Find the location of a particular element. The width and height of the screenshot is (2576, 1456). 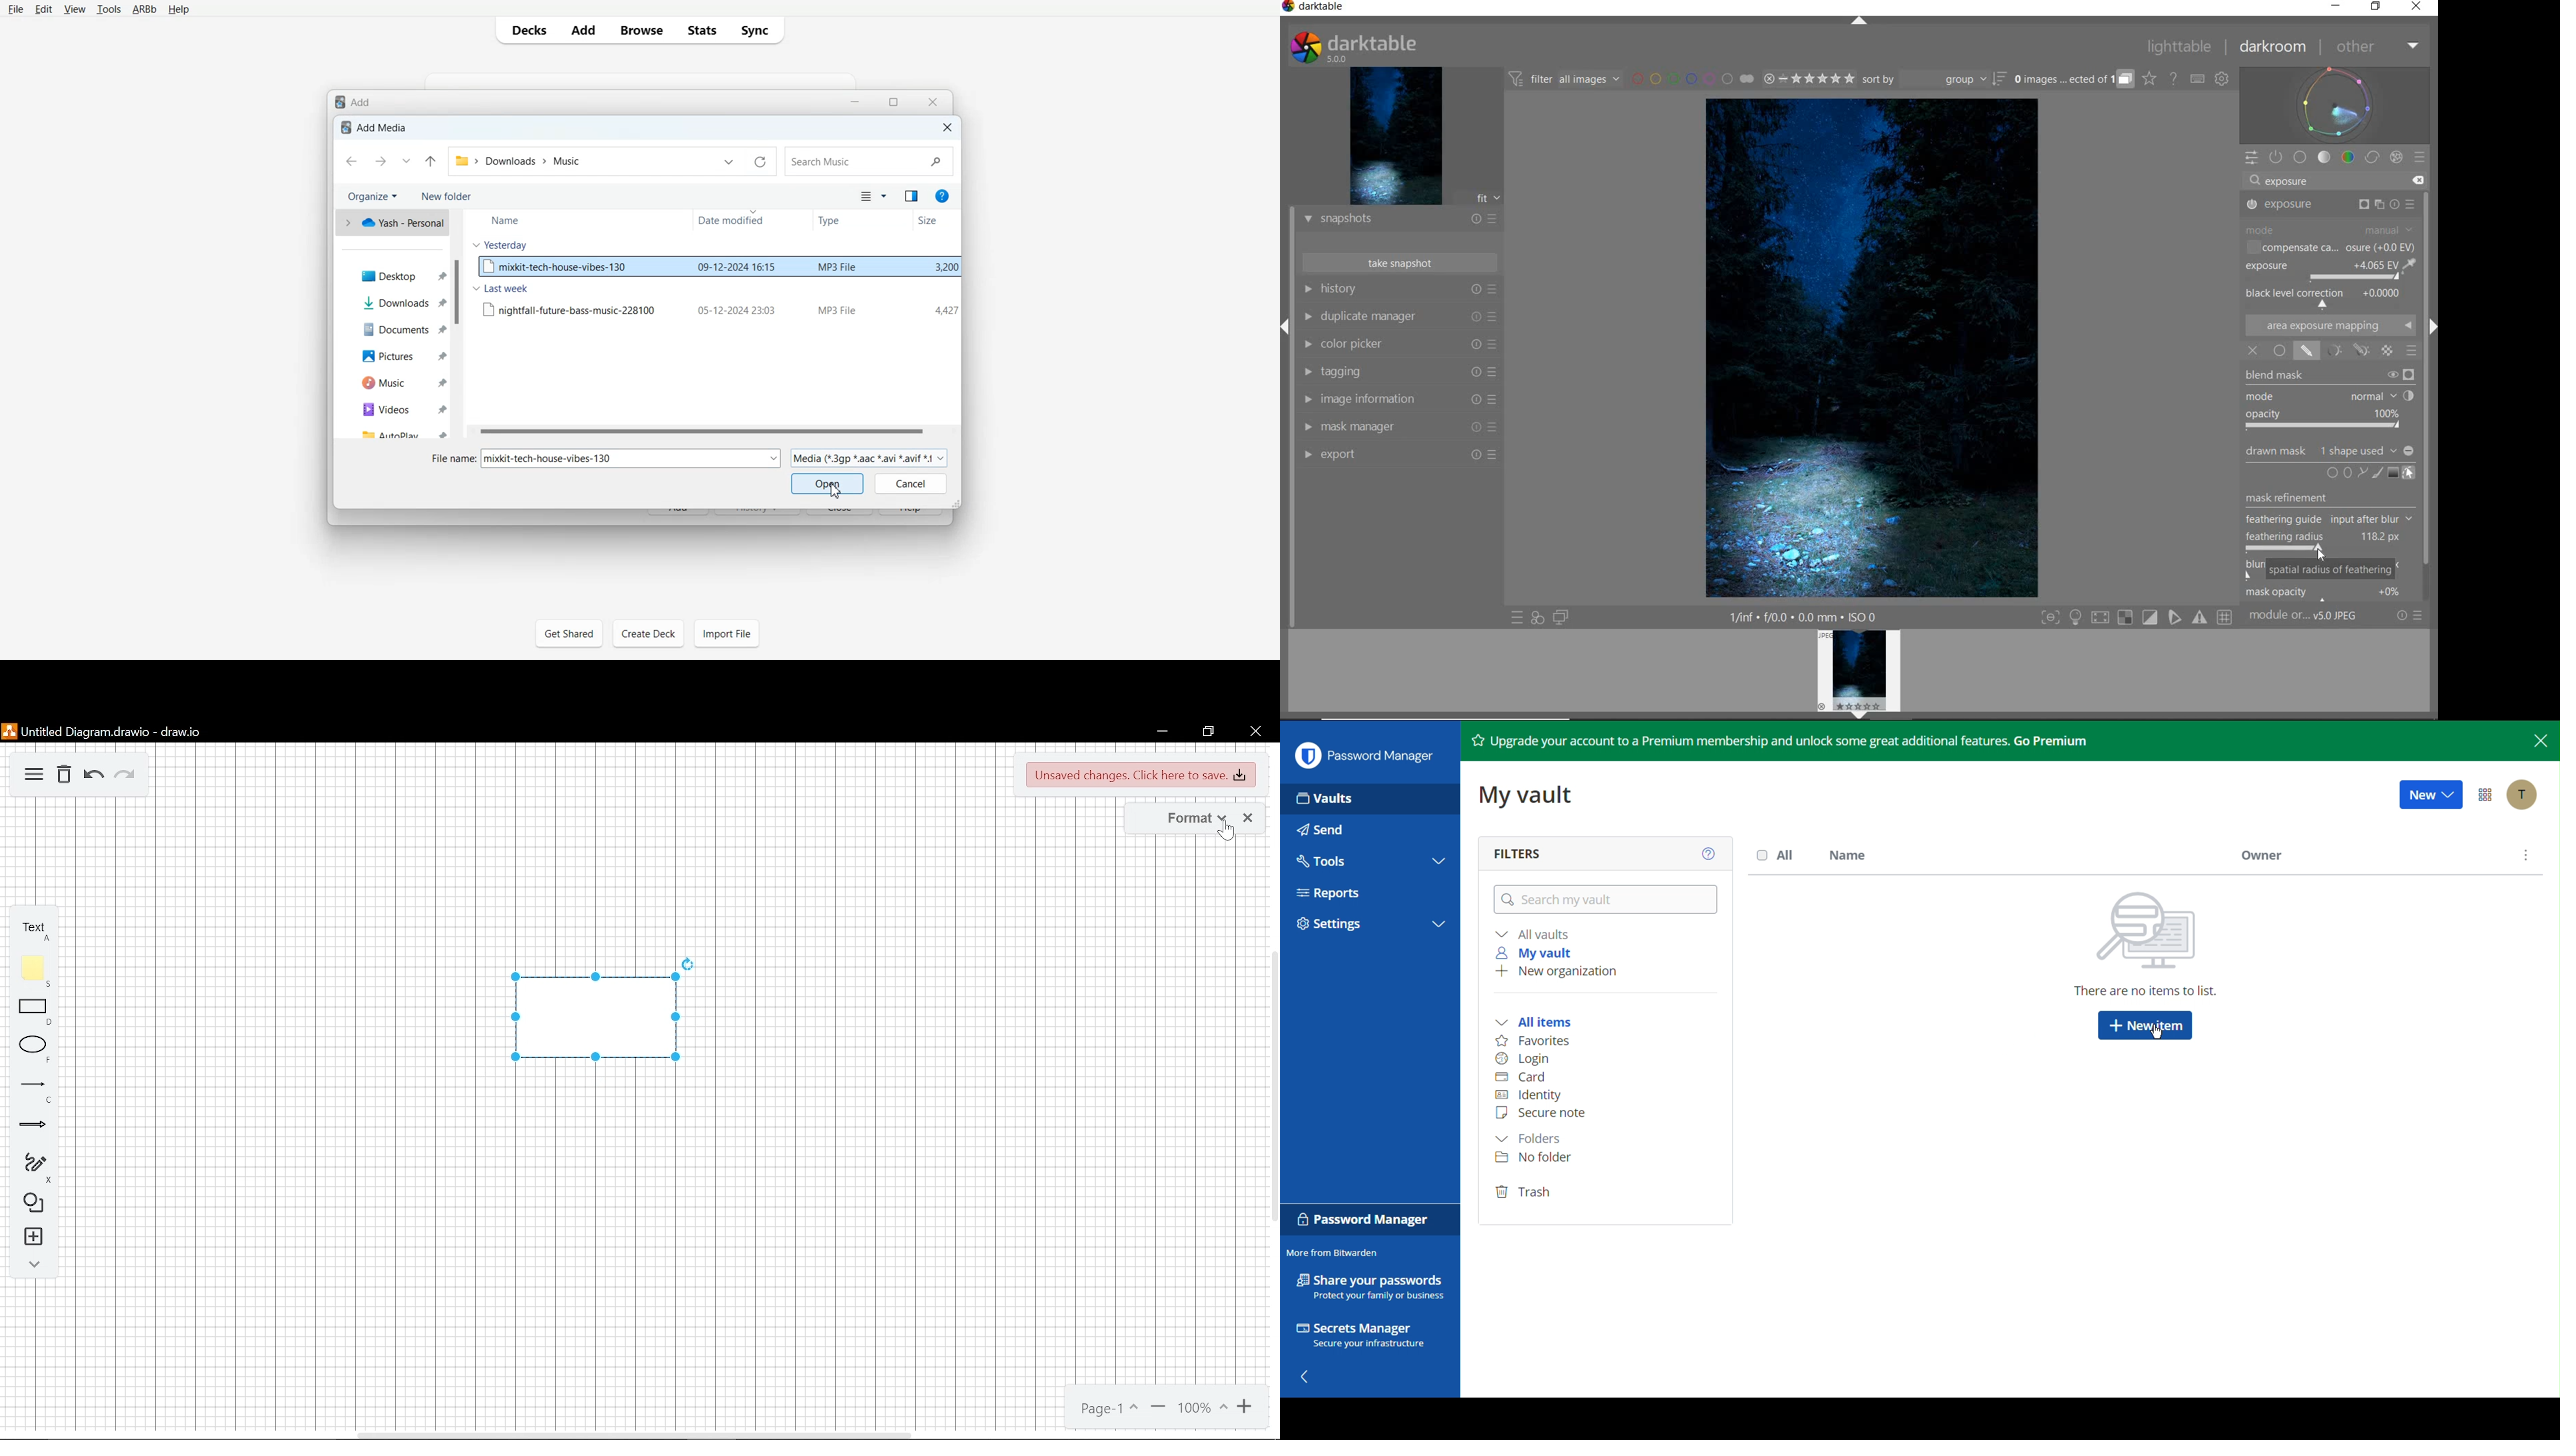

File Selected is located at coordinates (718, 265).